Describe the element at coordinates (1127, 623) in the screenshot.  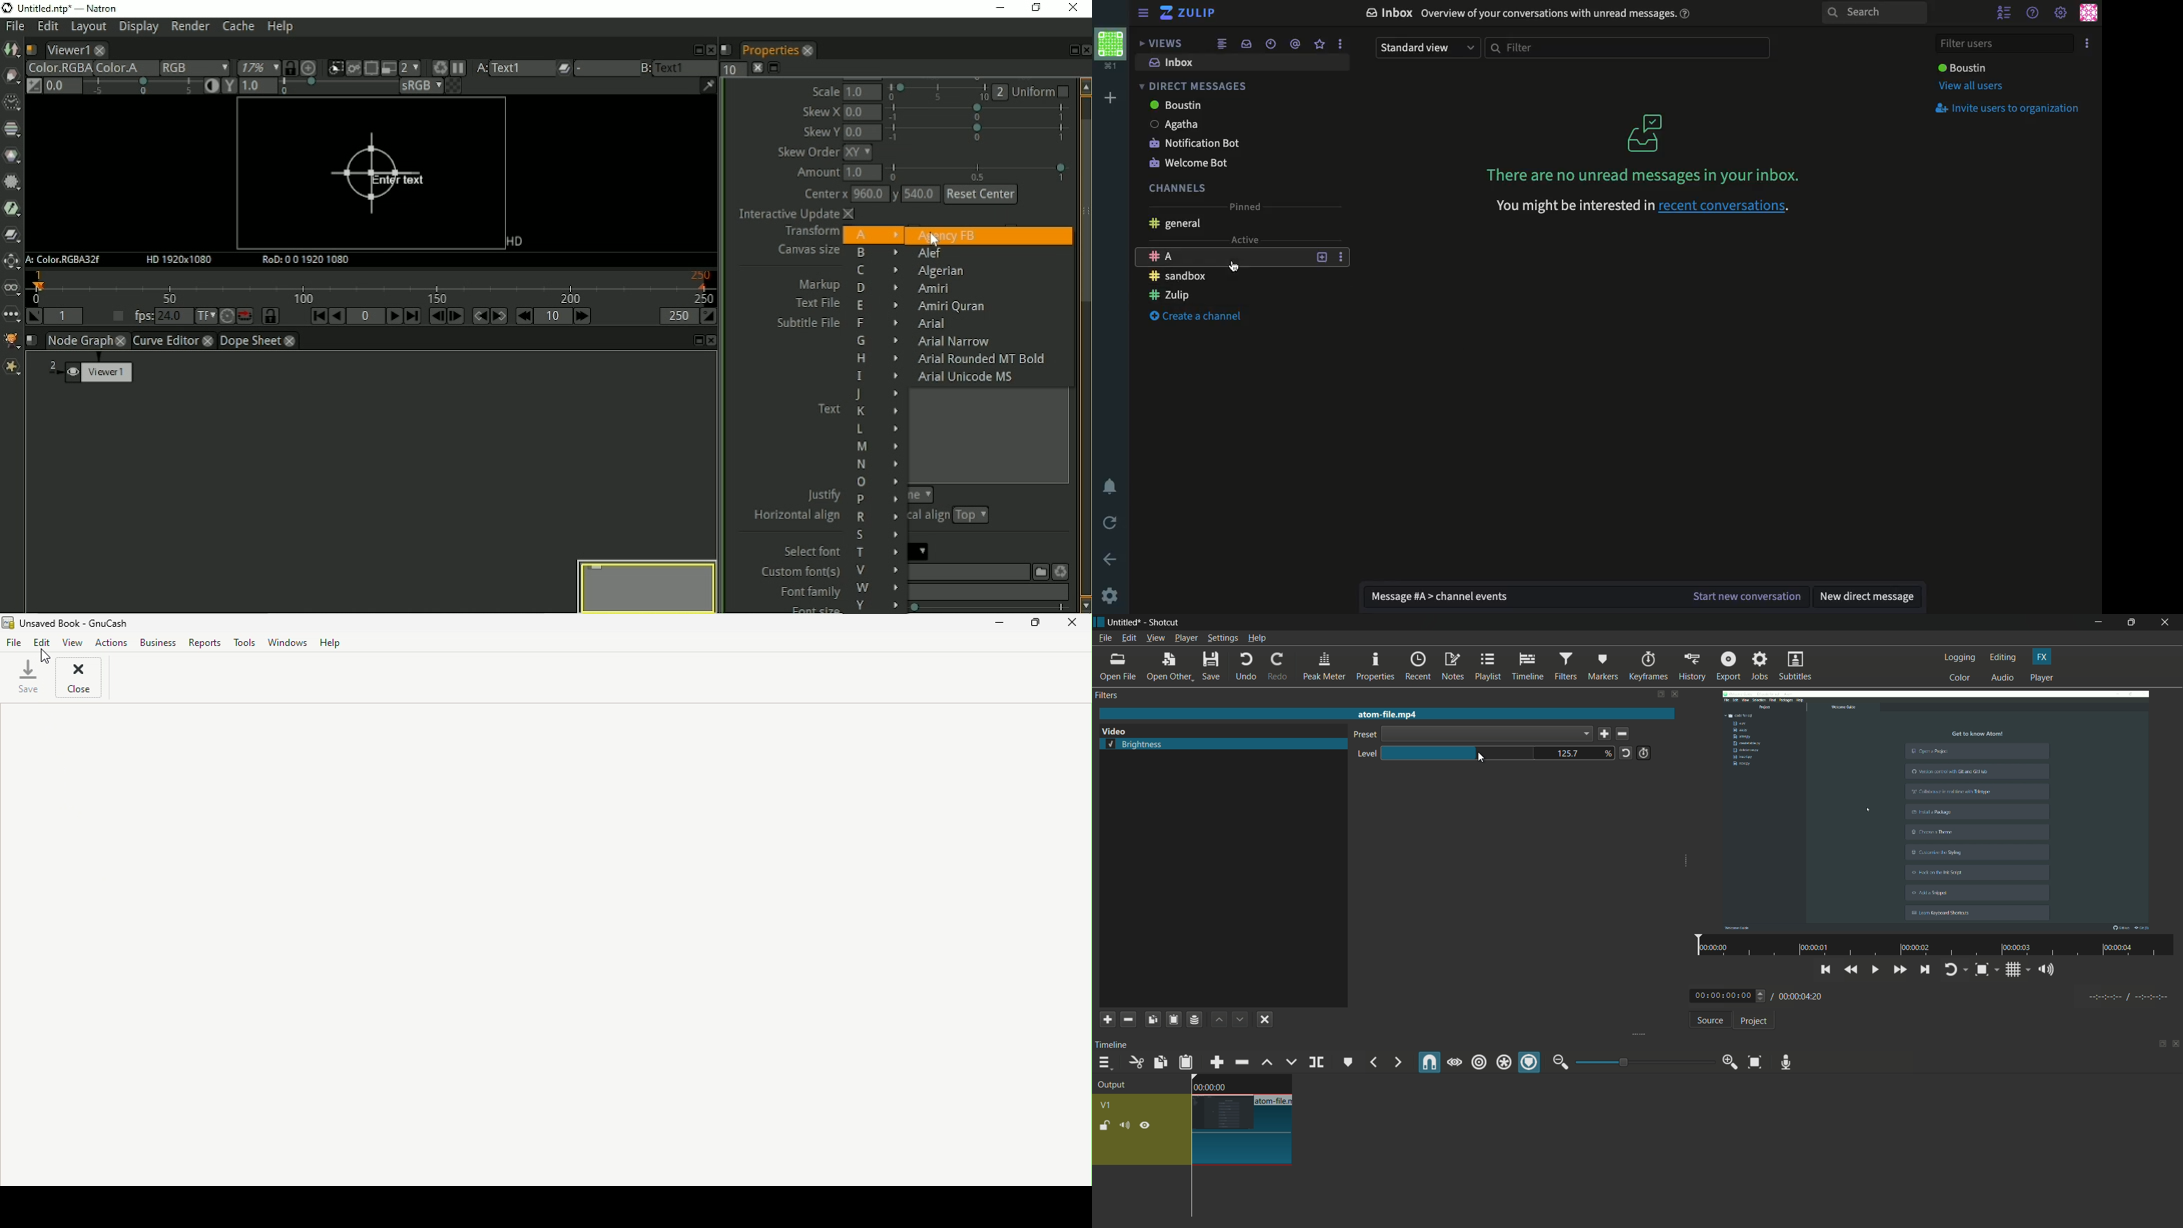
I see `Untitled (file name)` at that location.